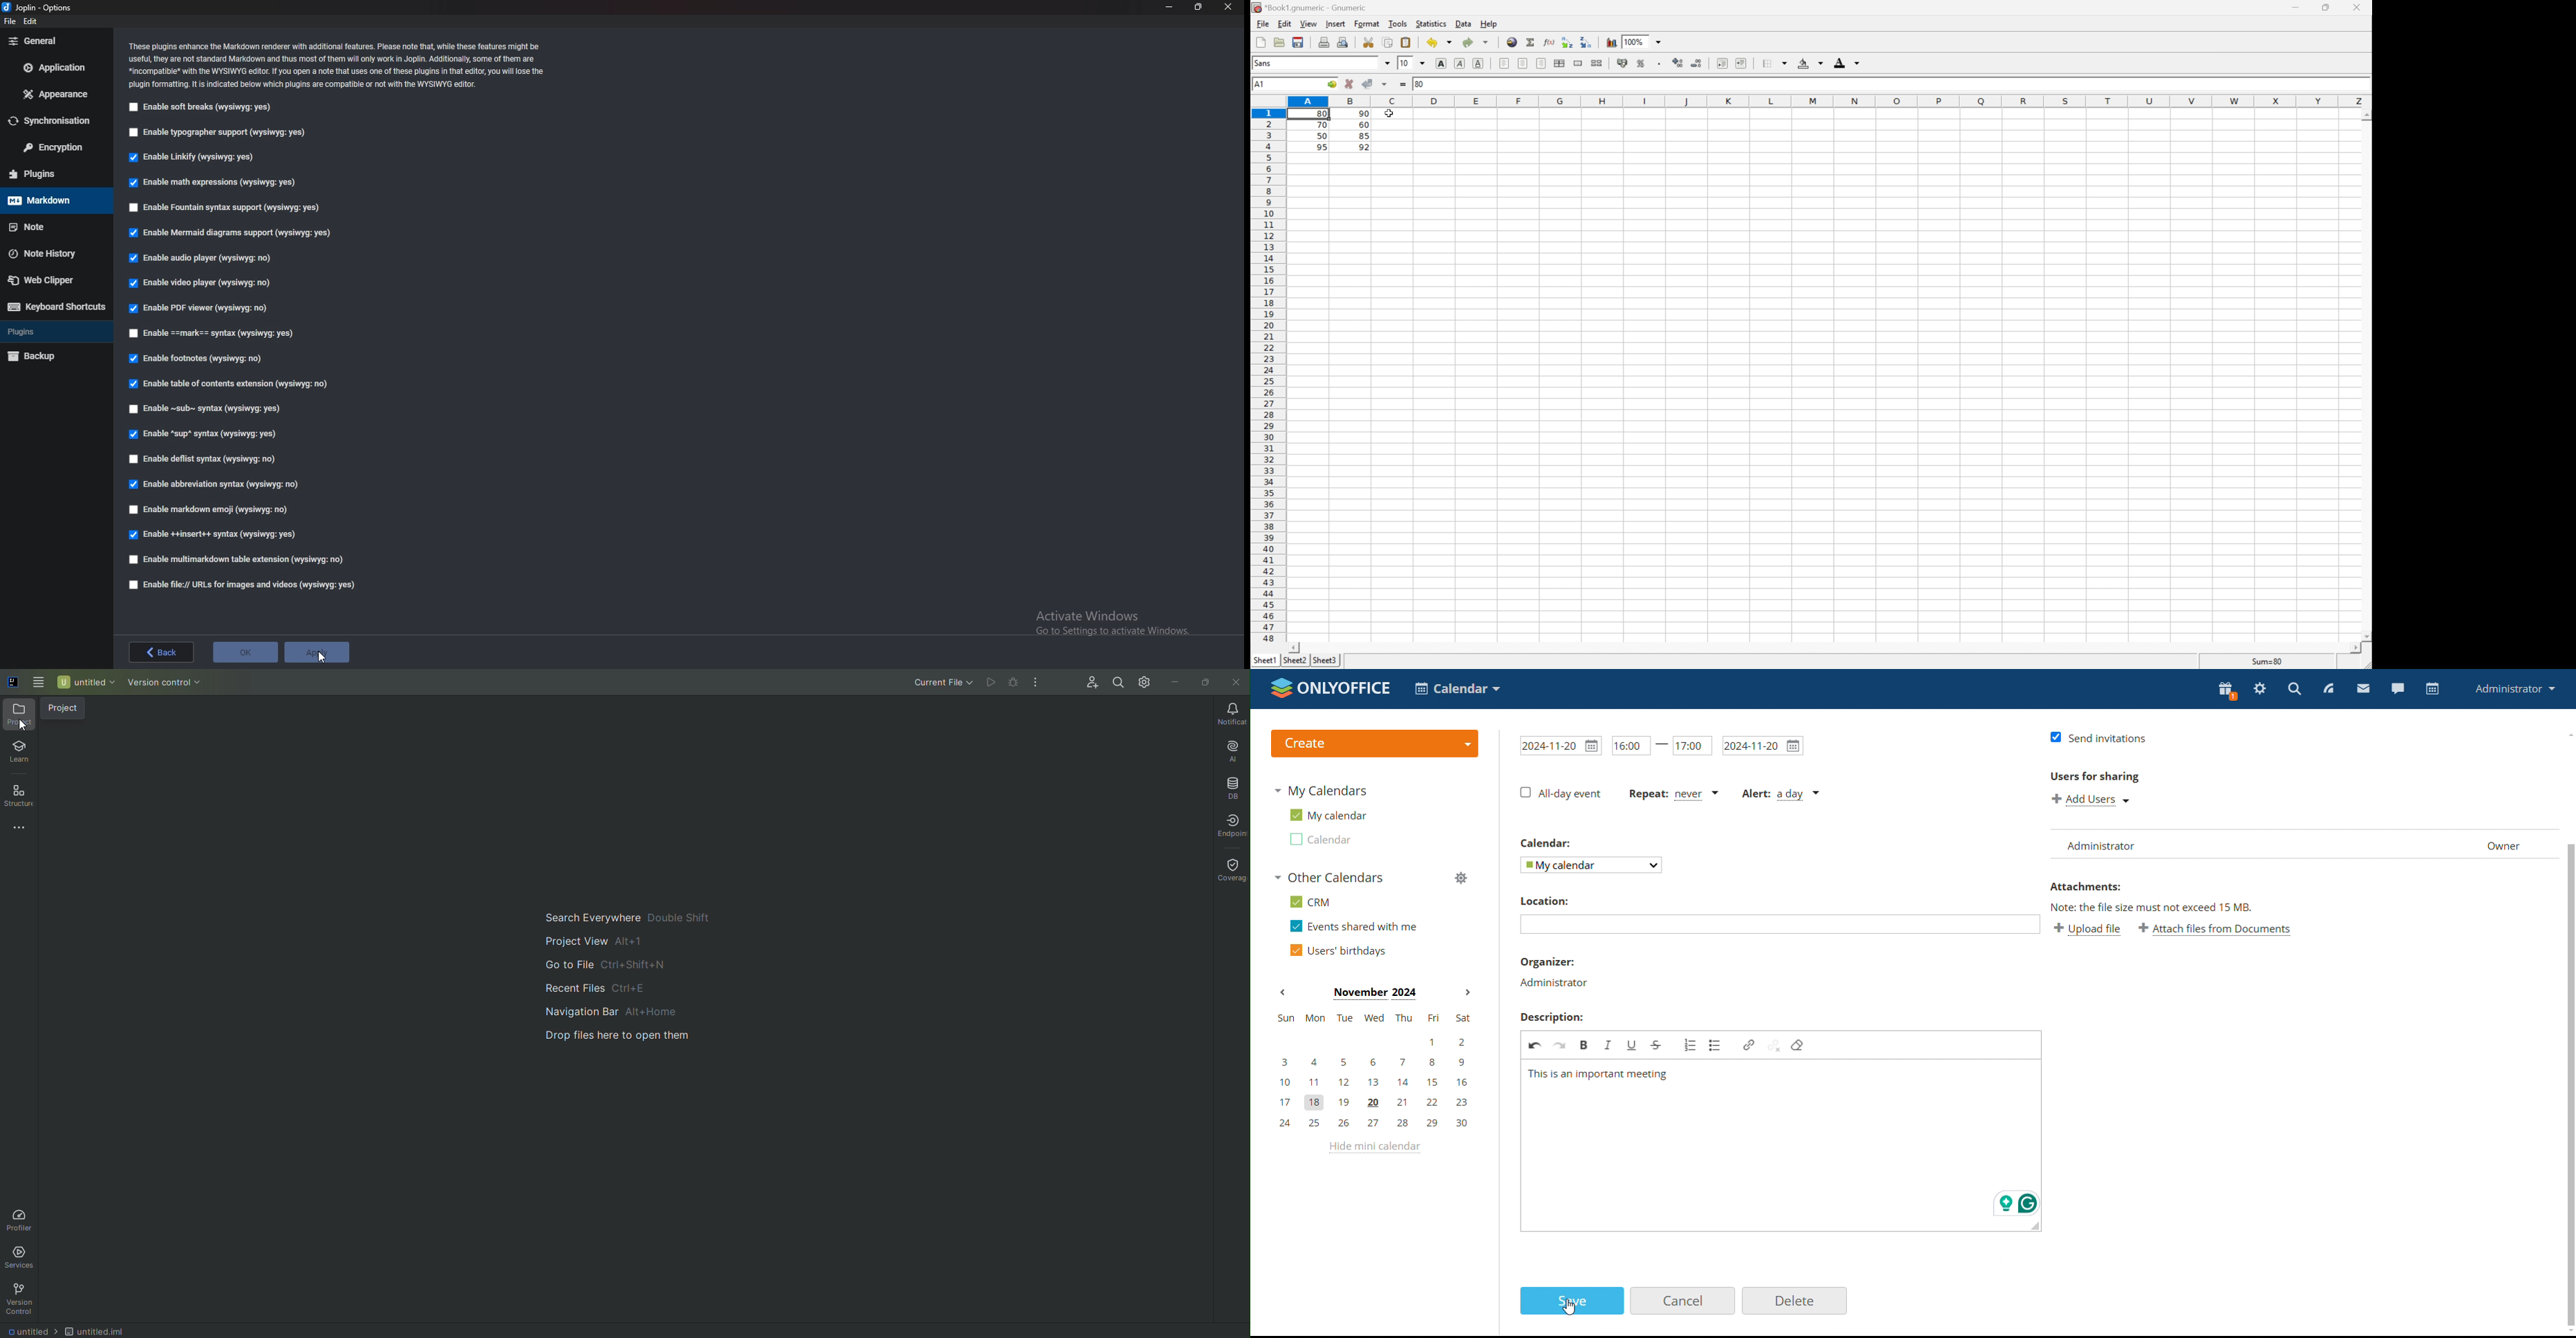 Image resolution: width=2576 pixels, height=1344 pixels. What do you see at coordinates (10, 21) in the screenshot?
I see `file` at bounding box center [10, 21].